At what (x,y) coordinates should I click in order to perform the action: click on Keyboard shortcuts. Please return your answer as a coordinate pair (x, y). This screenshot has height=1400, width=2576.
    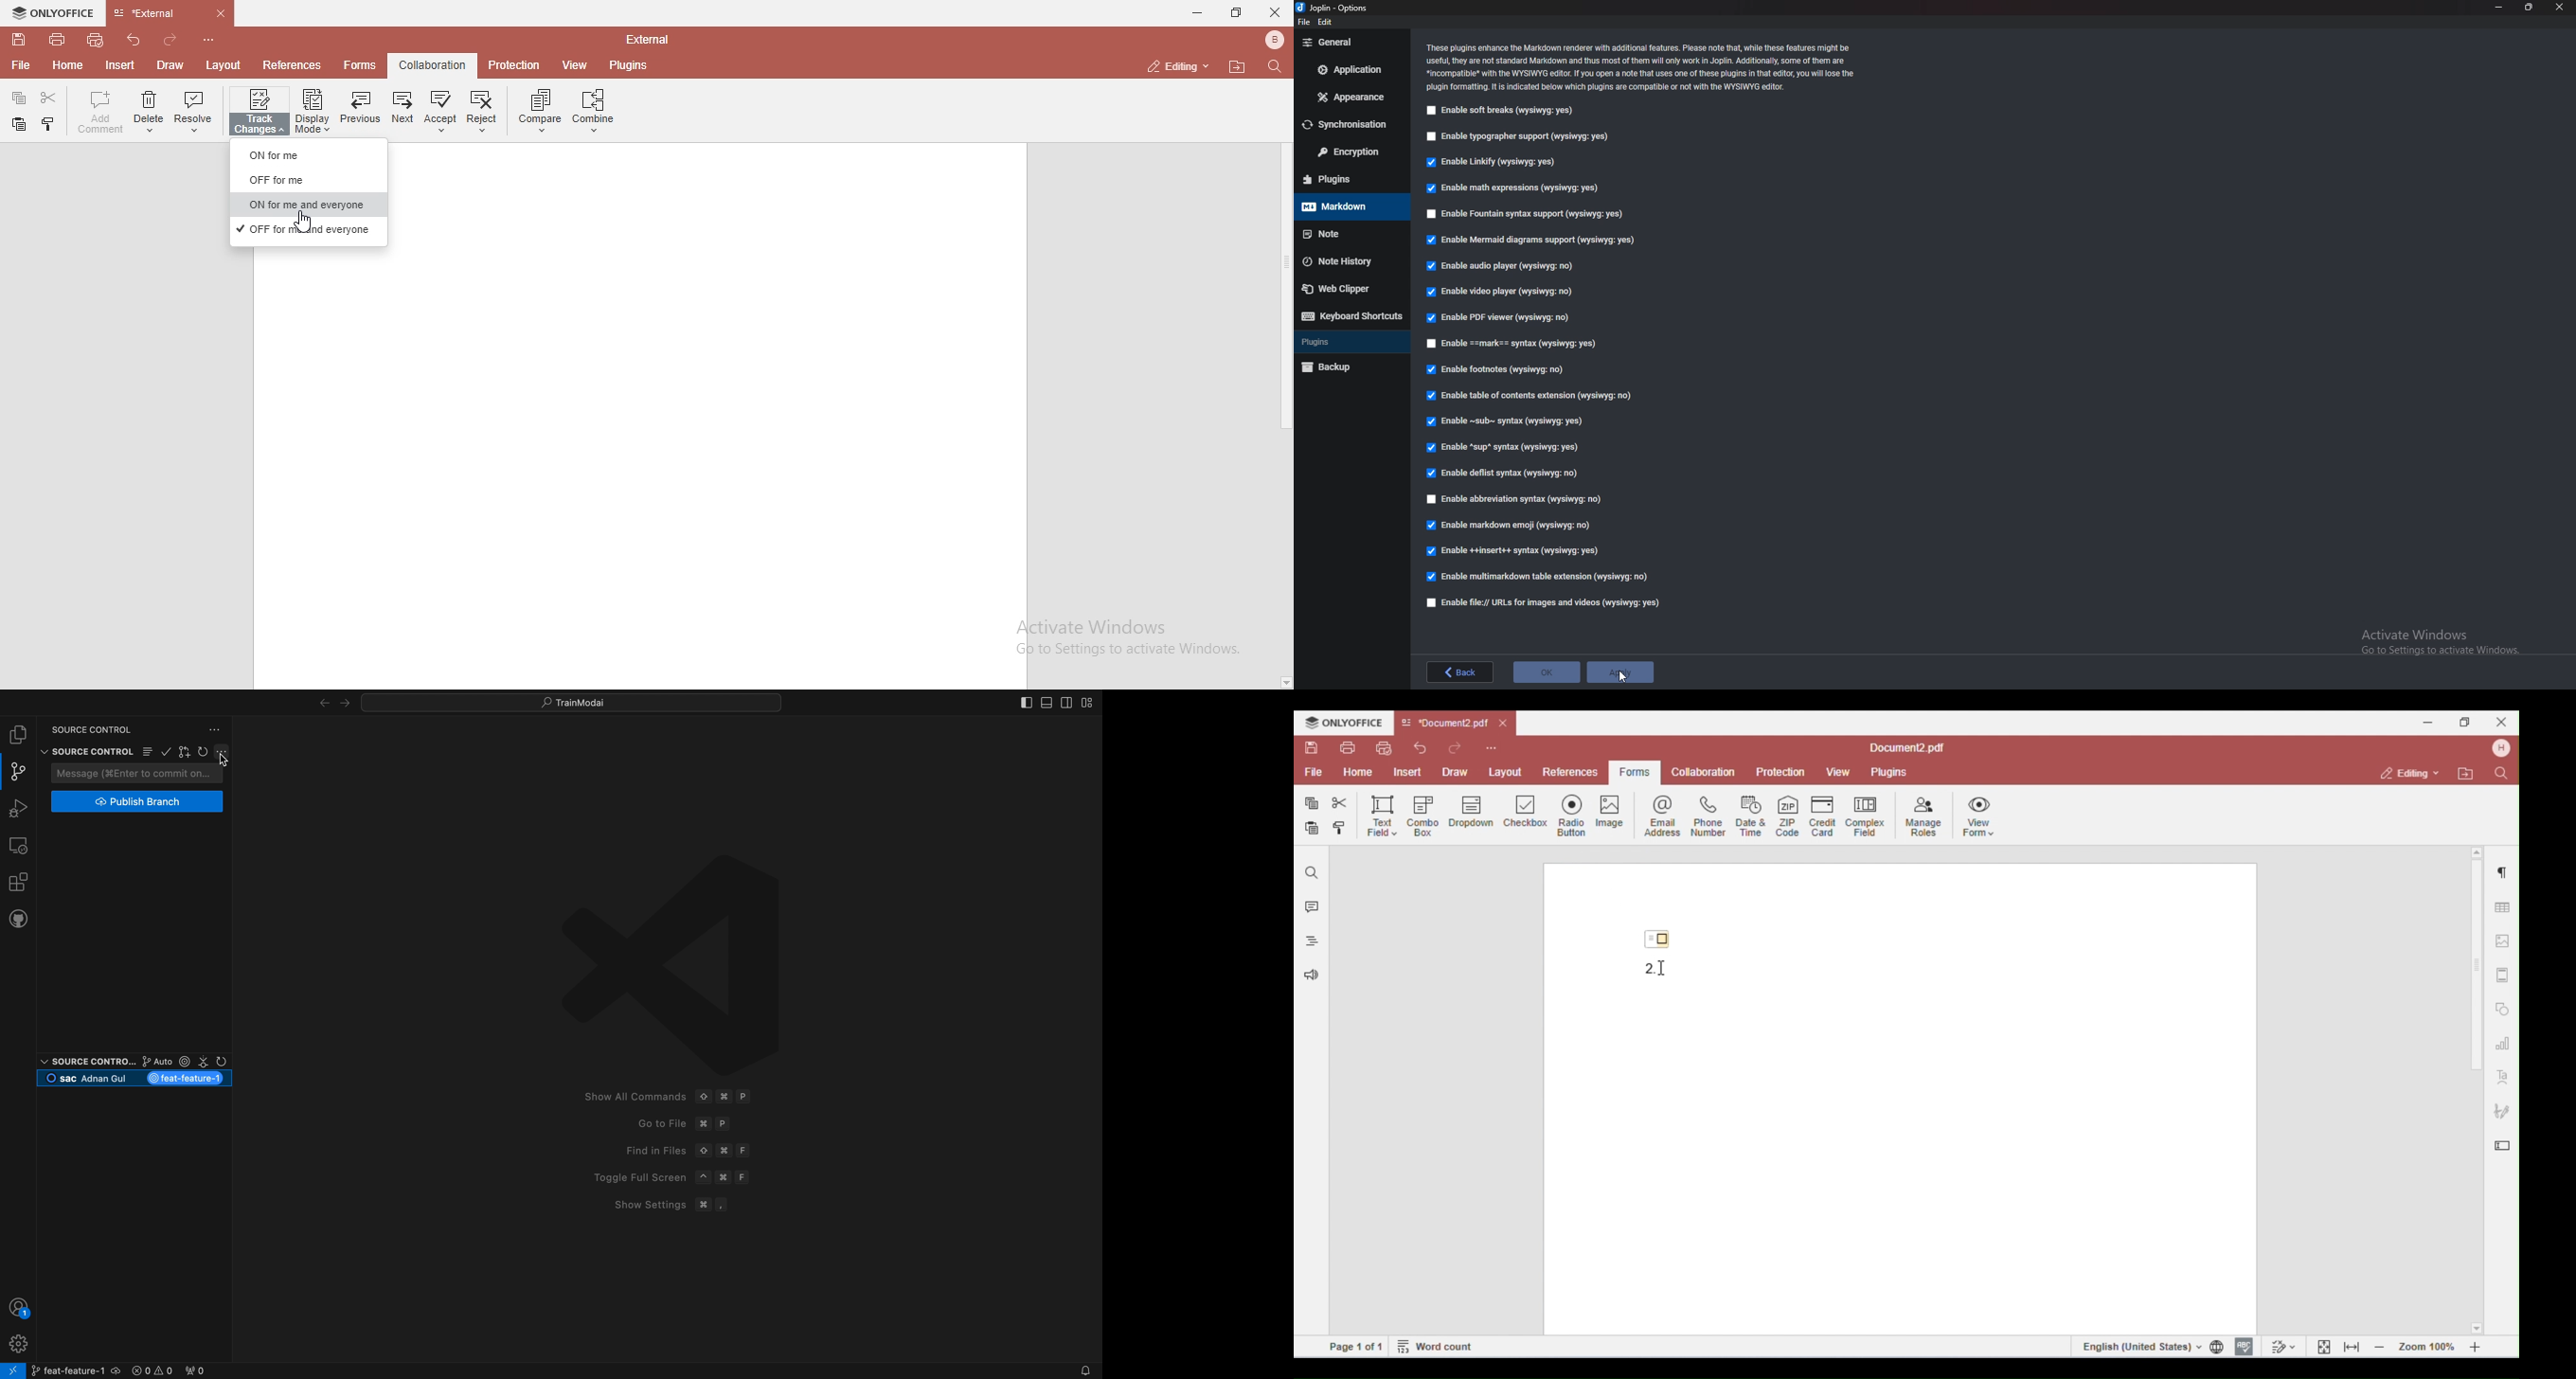
    Looking at the image, I should click on (1353, 315).